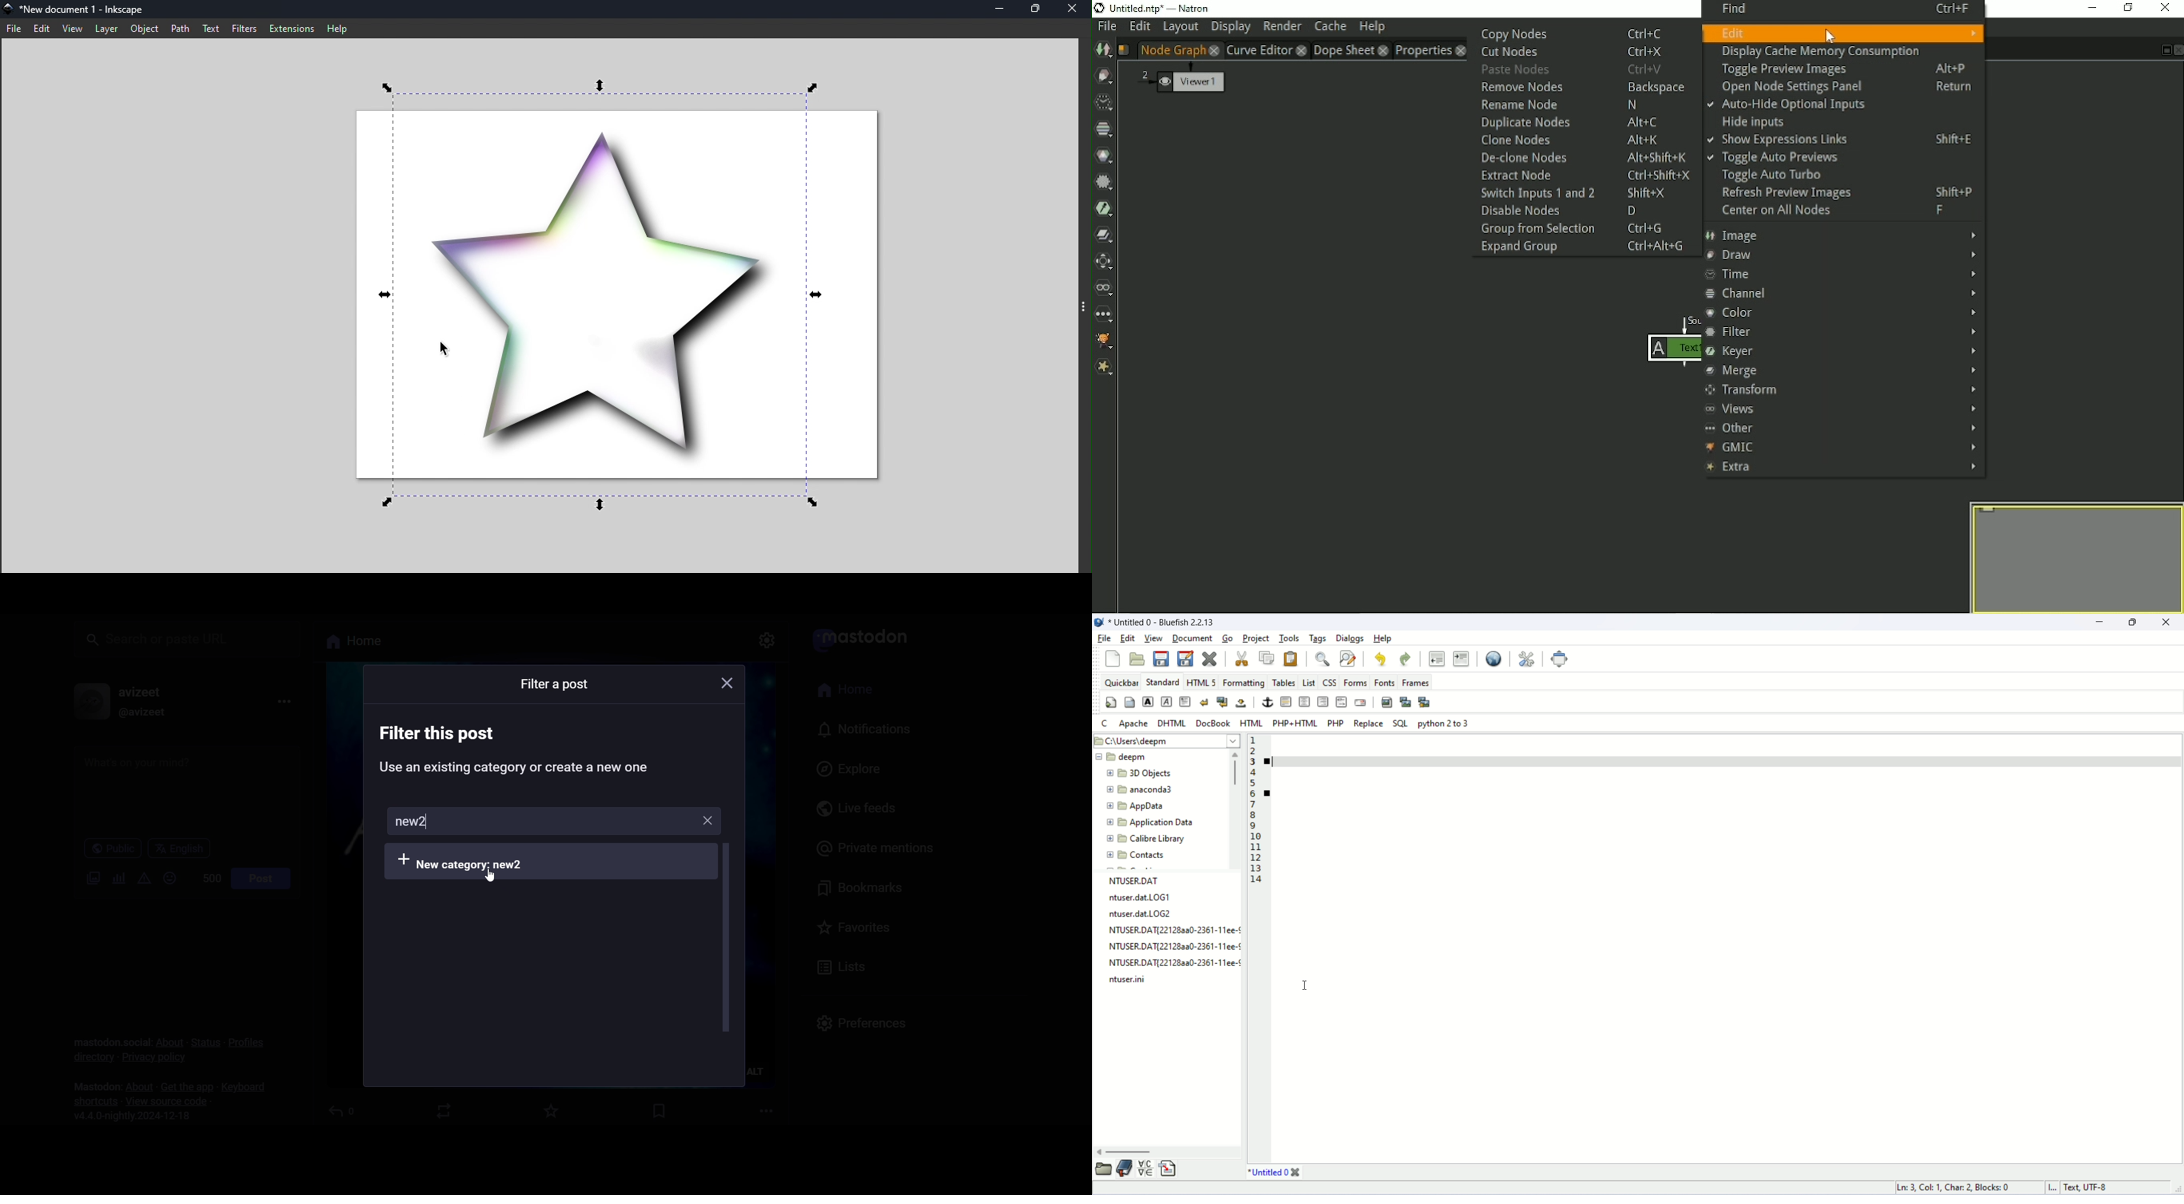  I want to click on scroll bar, so click(725, 938).